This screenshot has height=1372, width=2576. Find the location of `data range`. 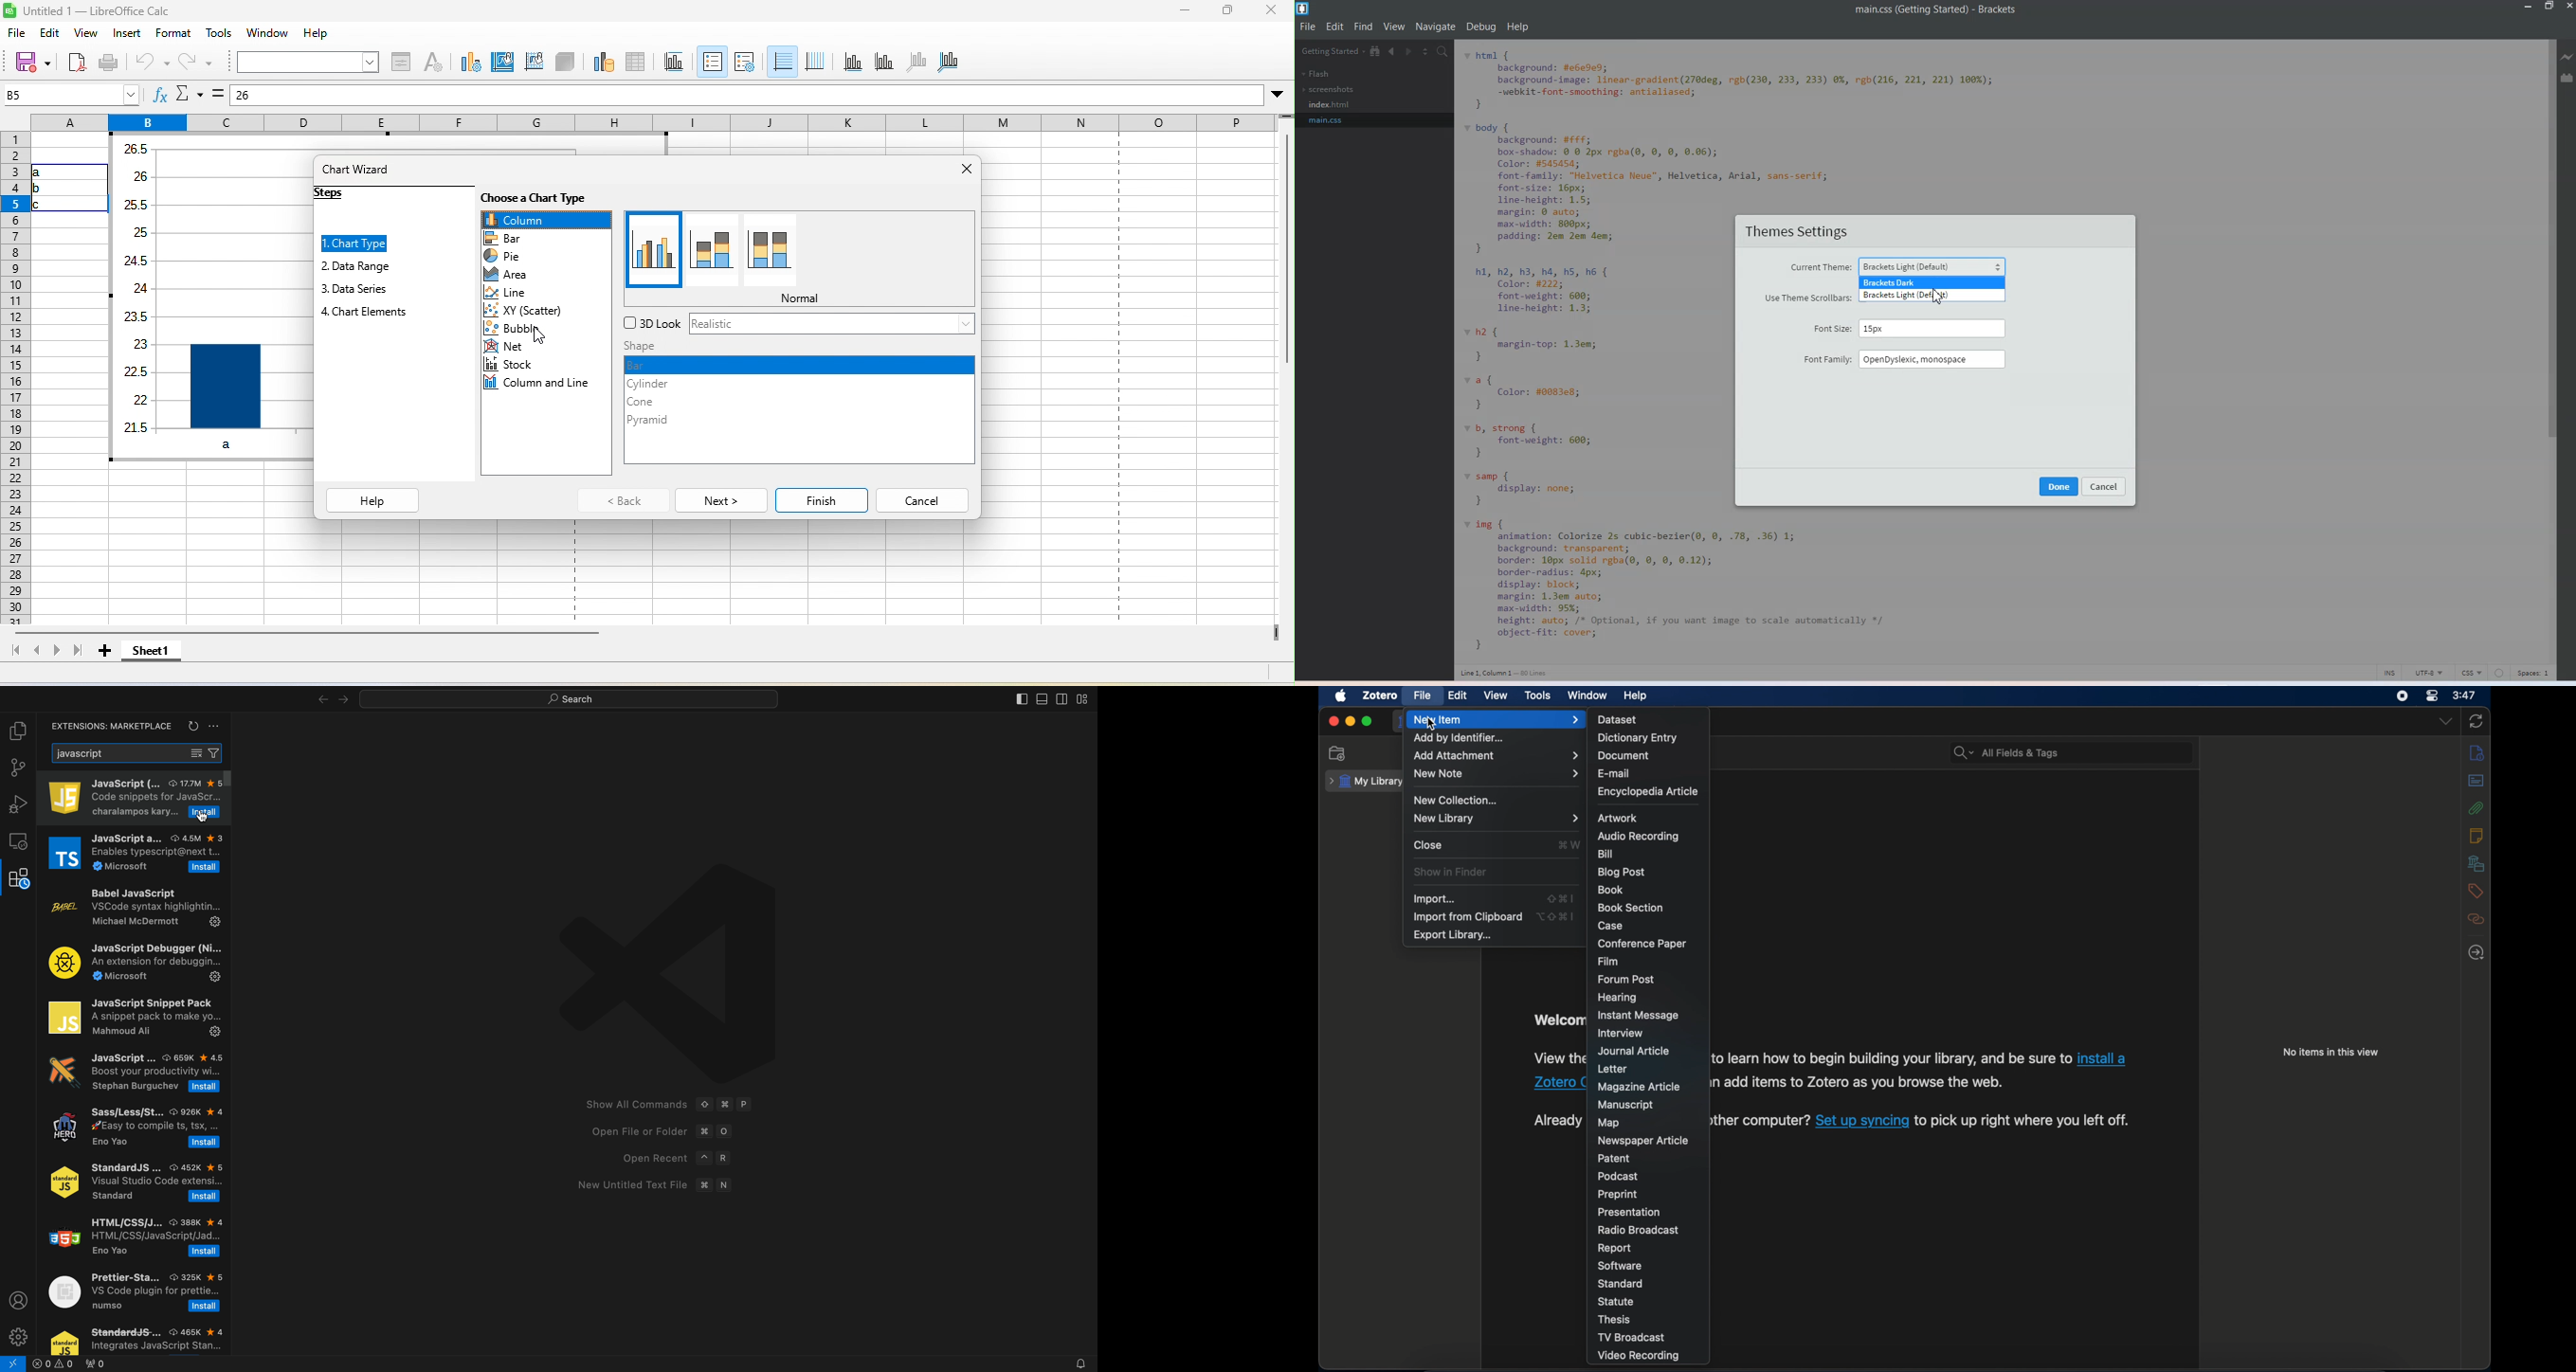

data range is located at coordinates (602, 62).